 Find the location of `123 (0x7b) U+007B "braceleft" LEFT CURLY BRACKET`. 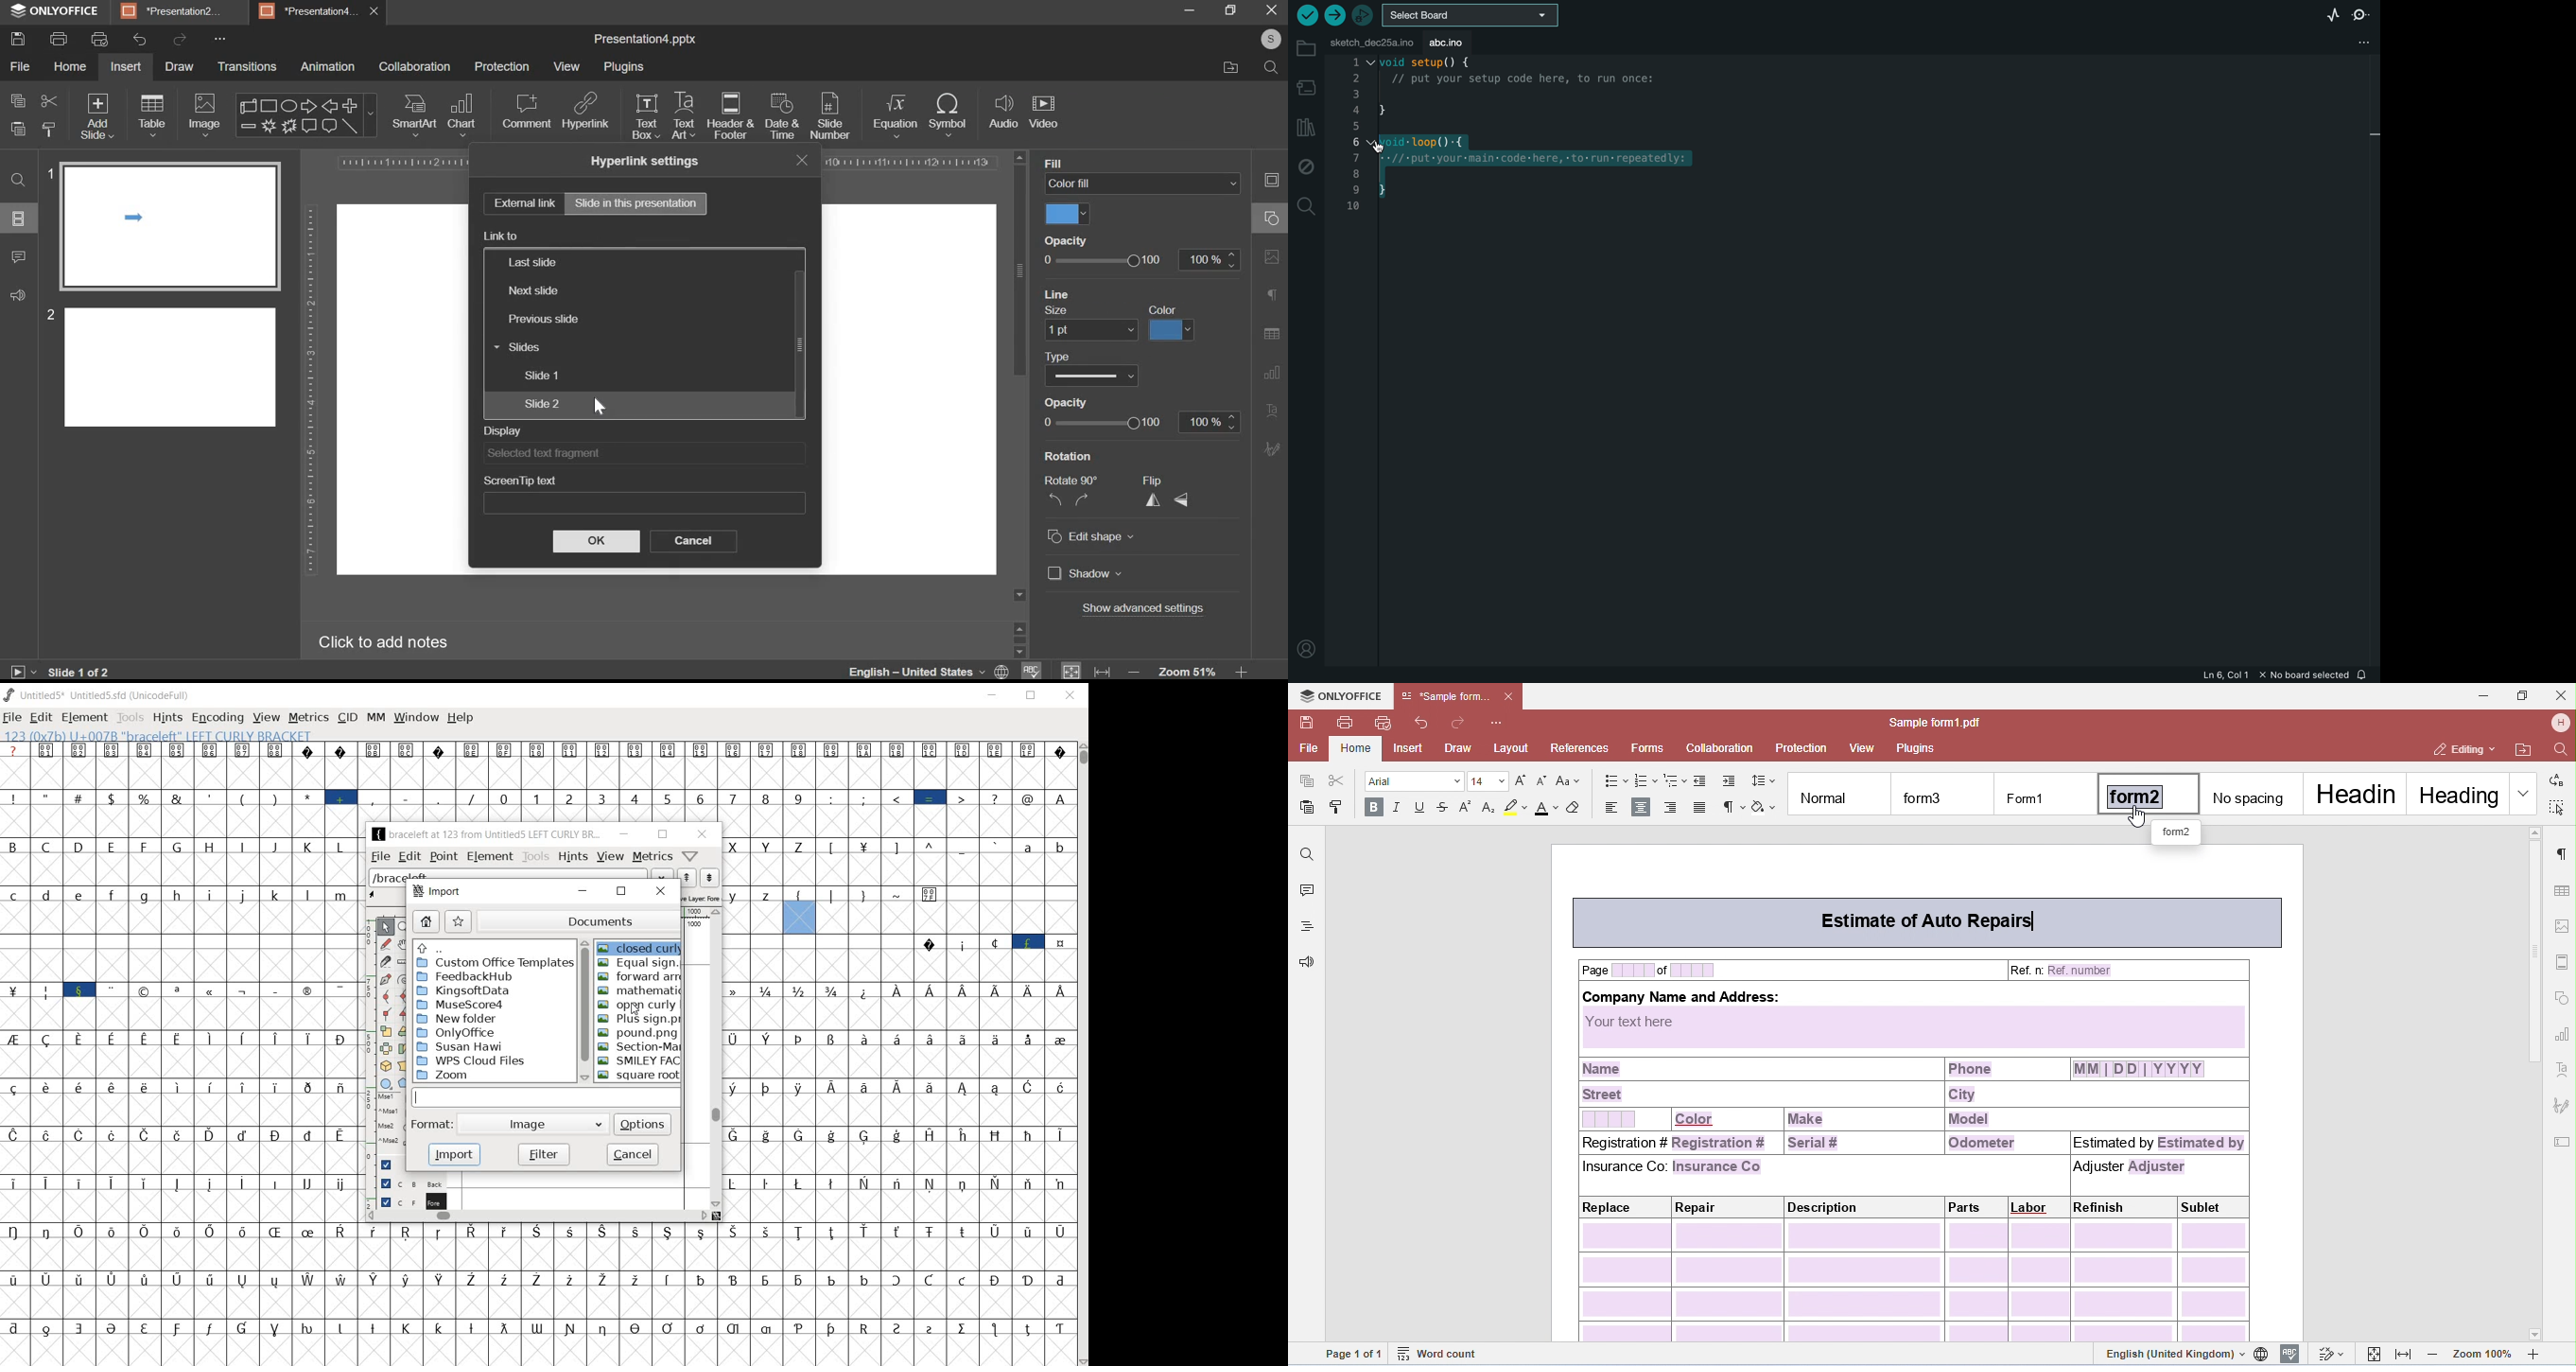

123 (0x7b) U+007B "braceleft" LEFT CURLY BRACKET is located at coordinates (800, 916).